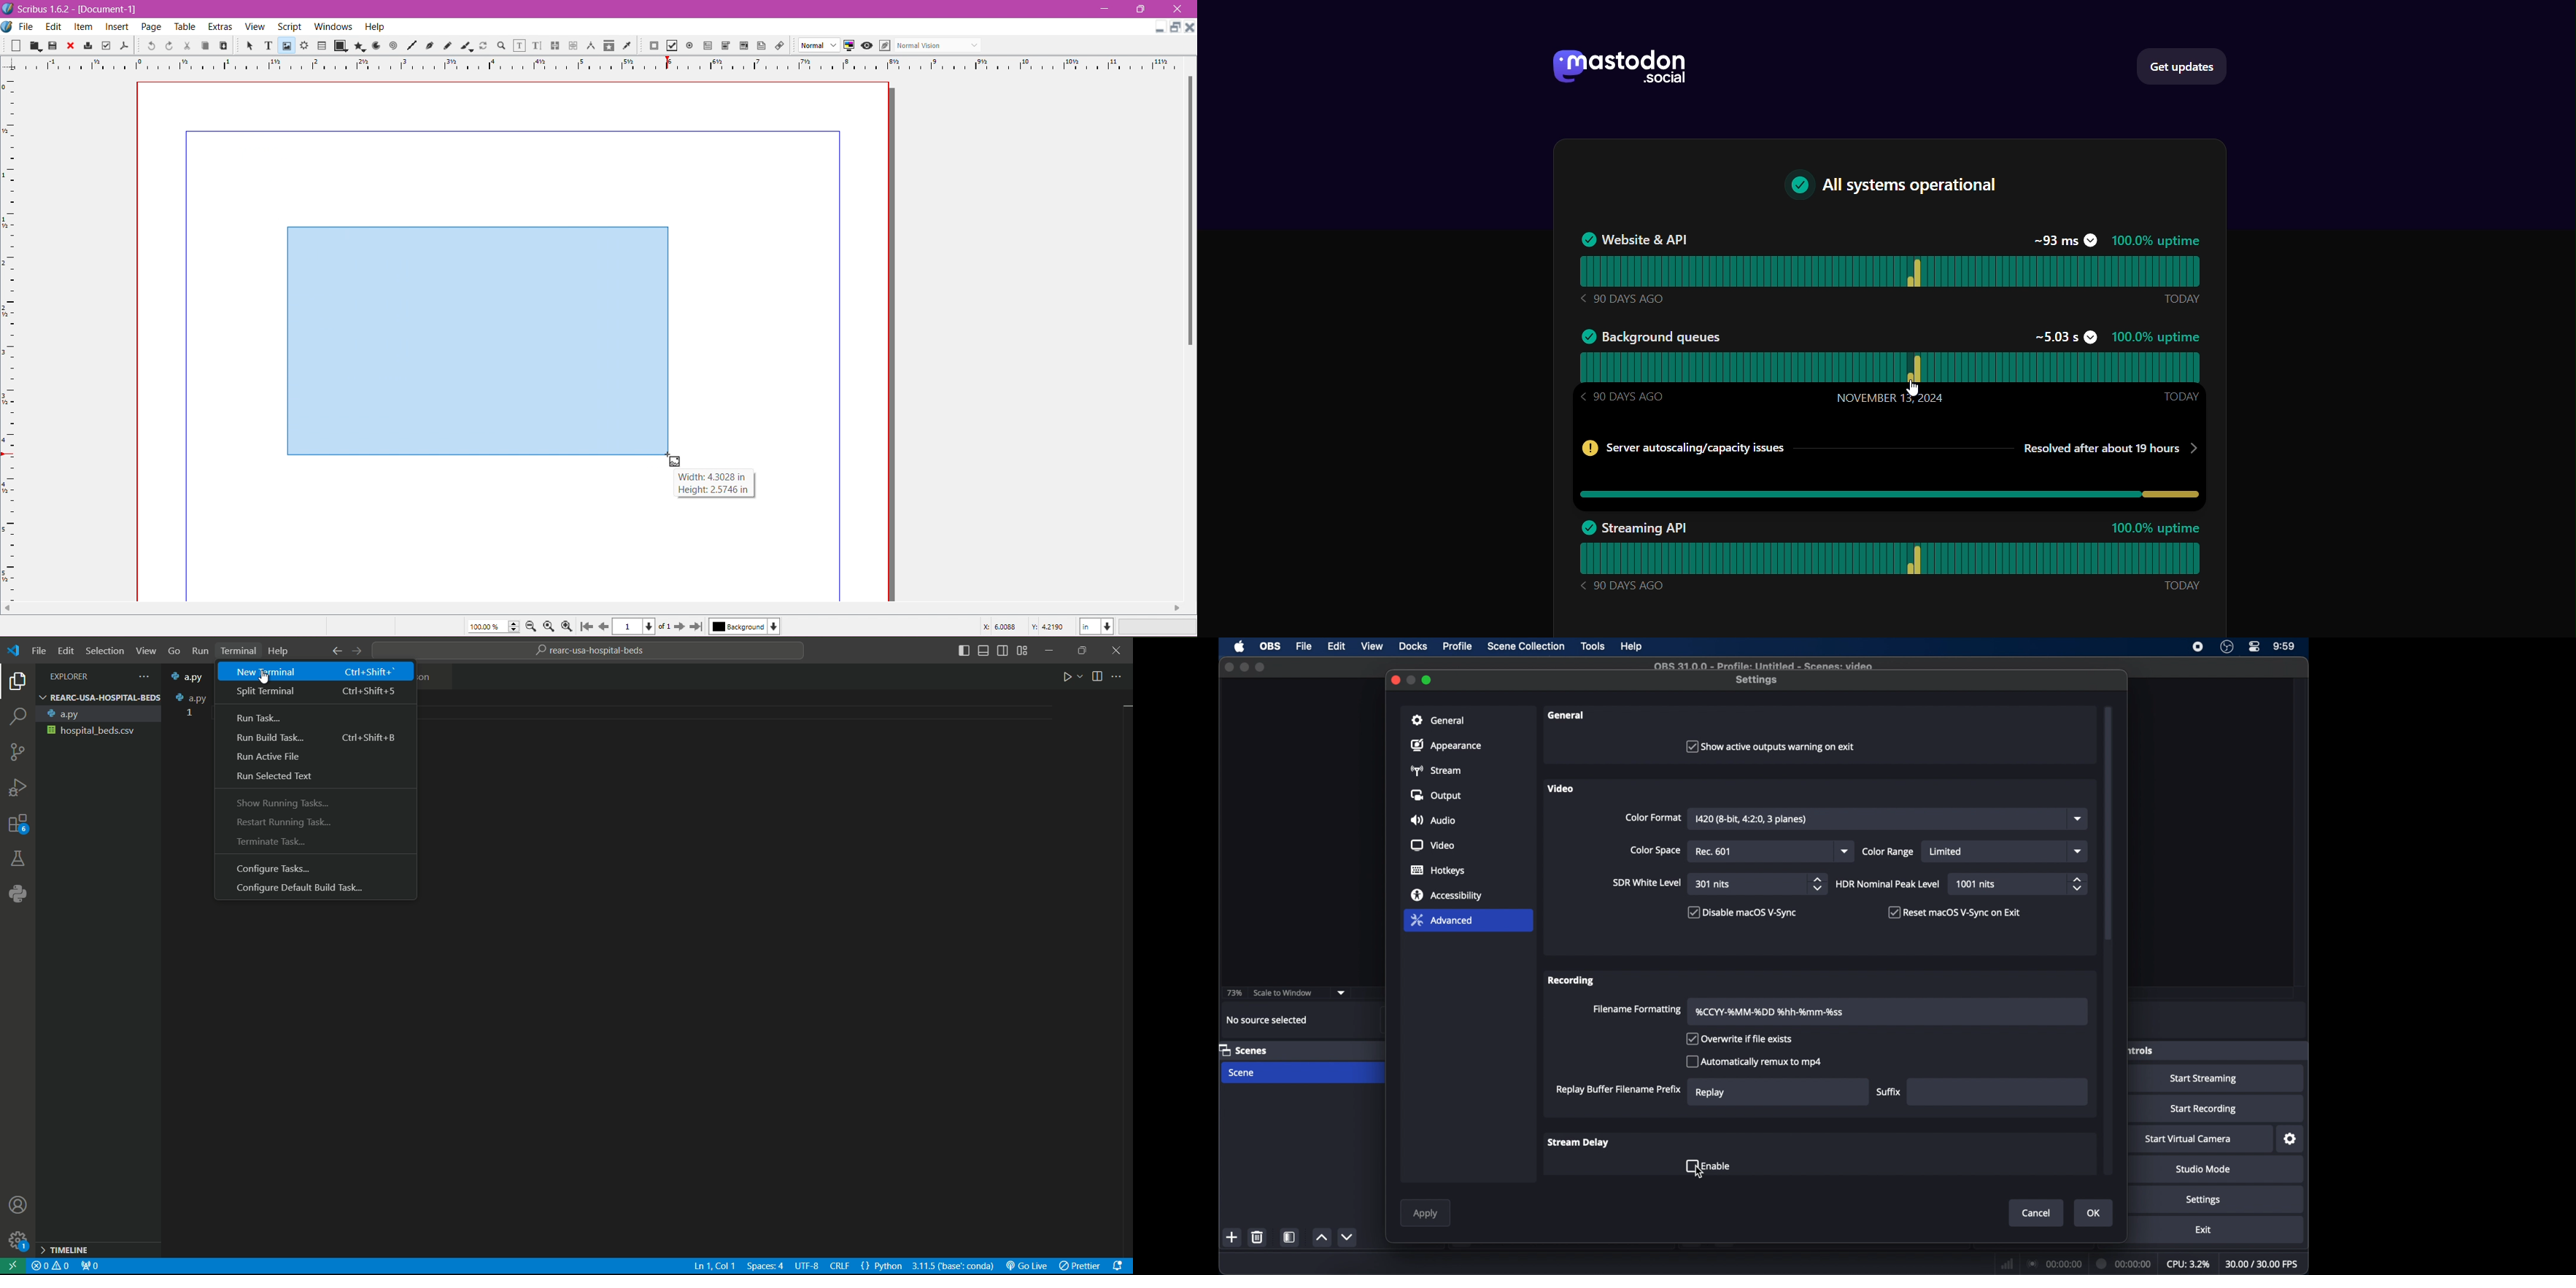 The height and width of the screenshot is (1288, 2576). I want to click on split editor, so click(1098, 678).